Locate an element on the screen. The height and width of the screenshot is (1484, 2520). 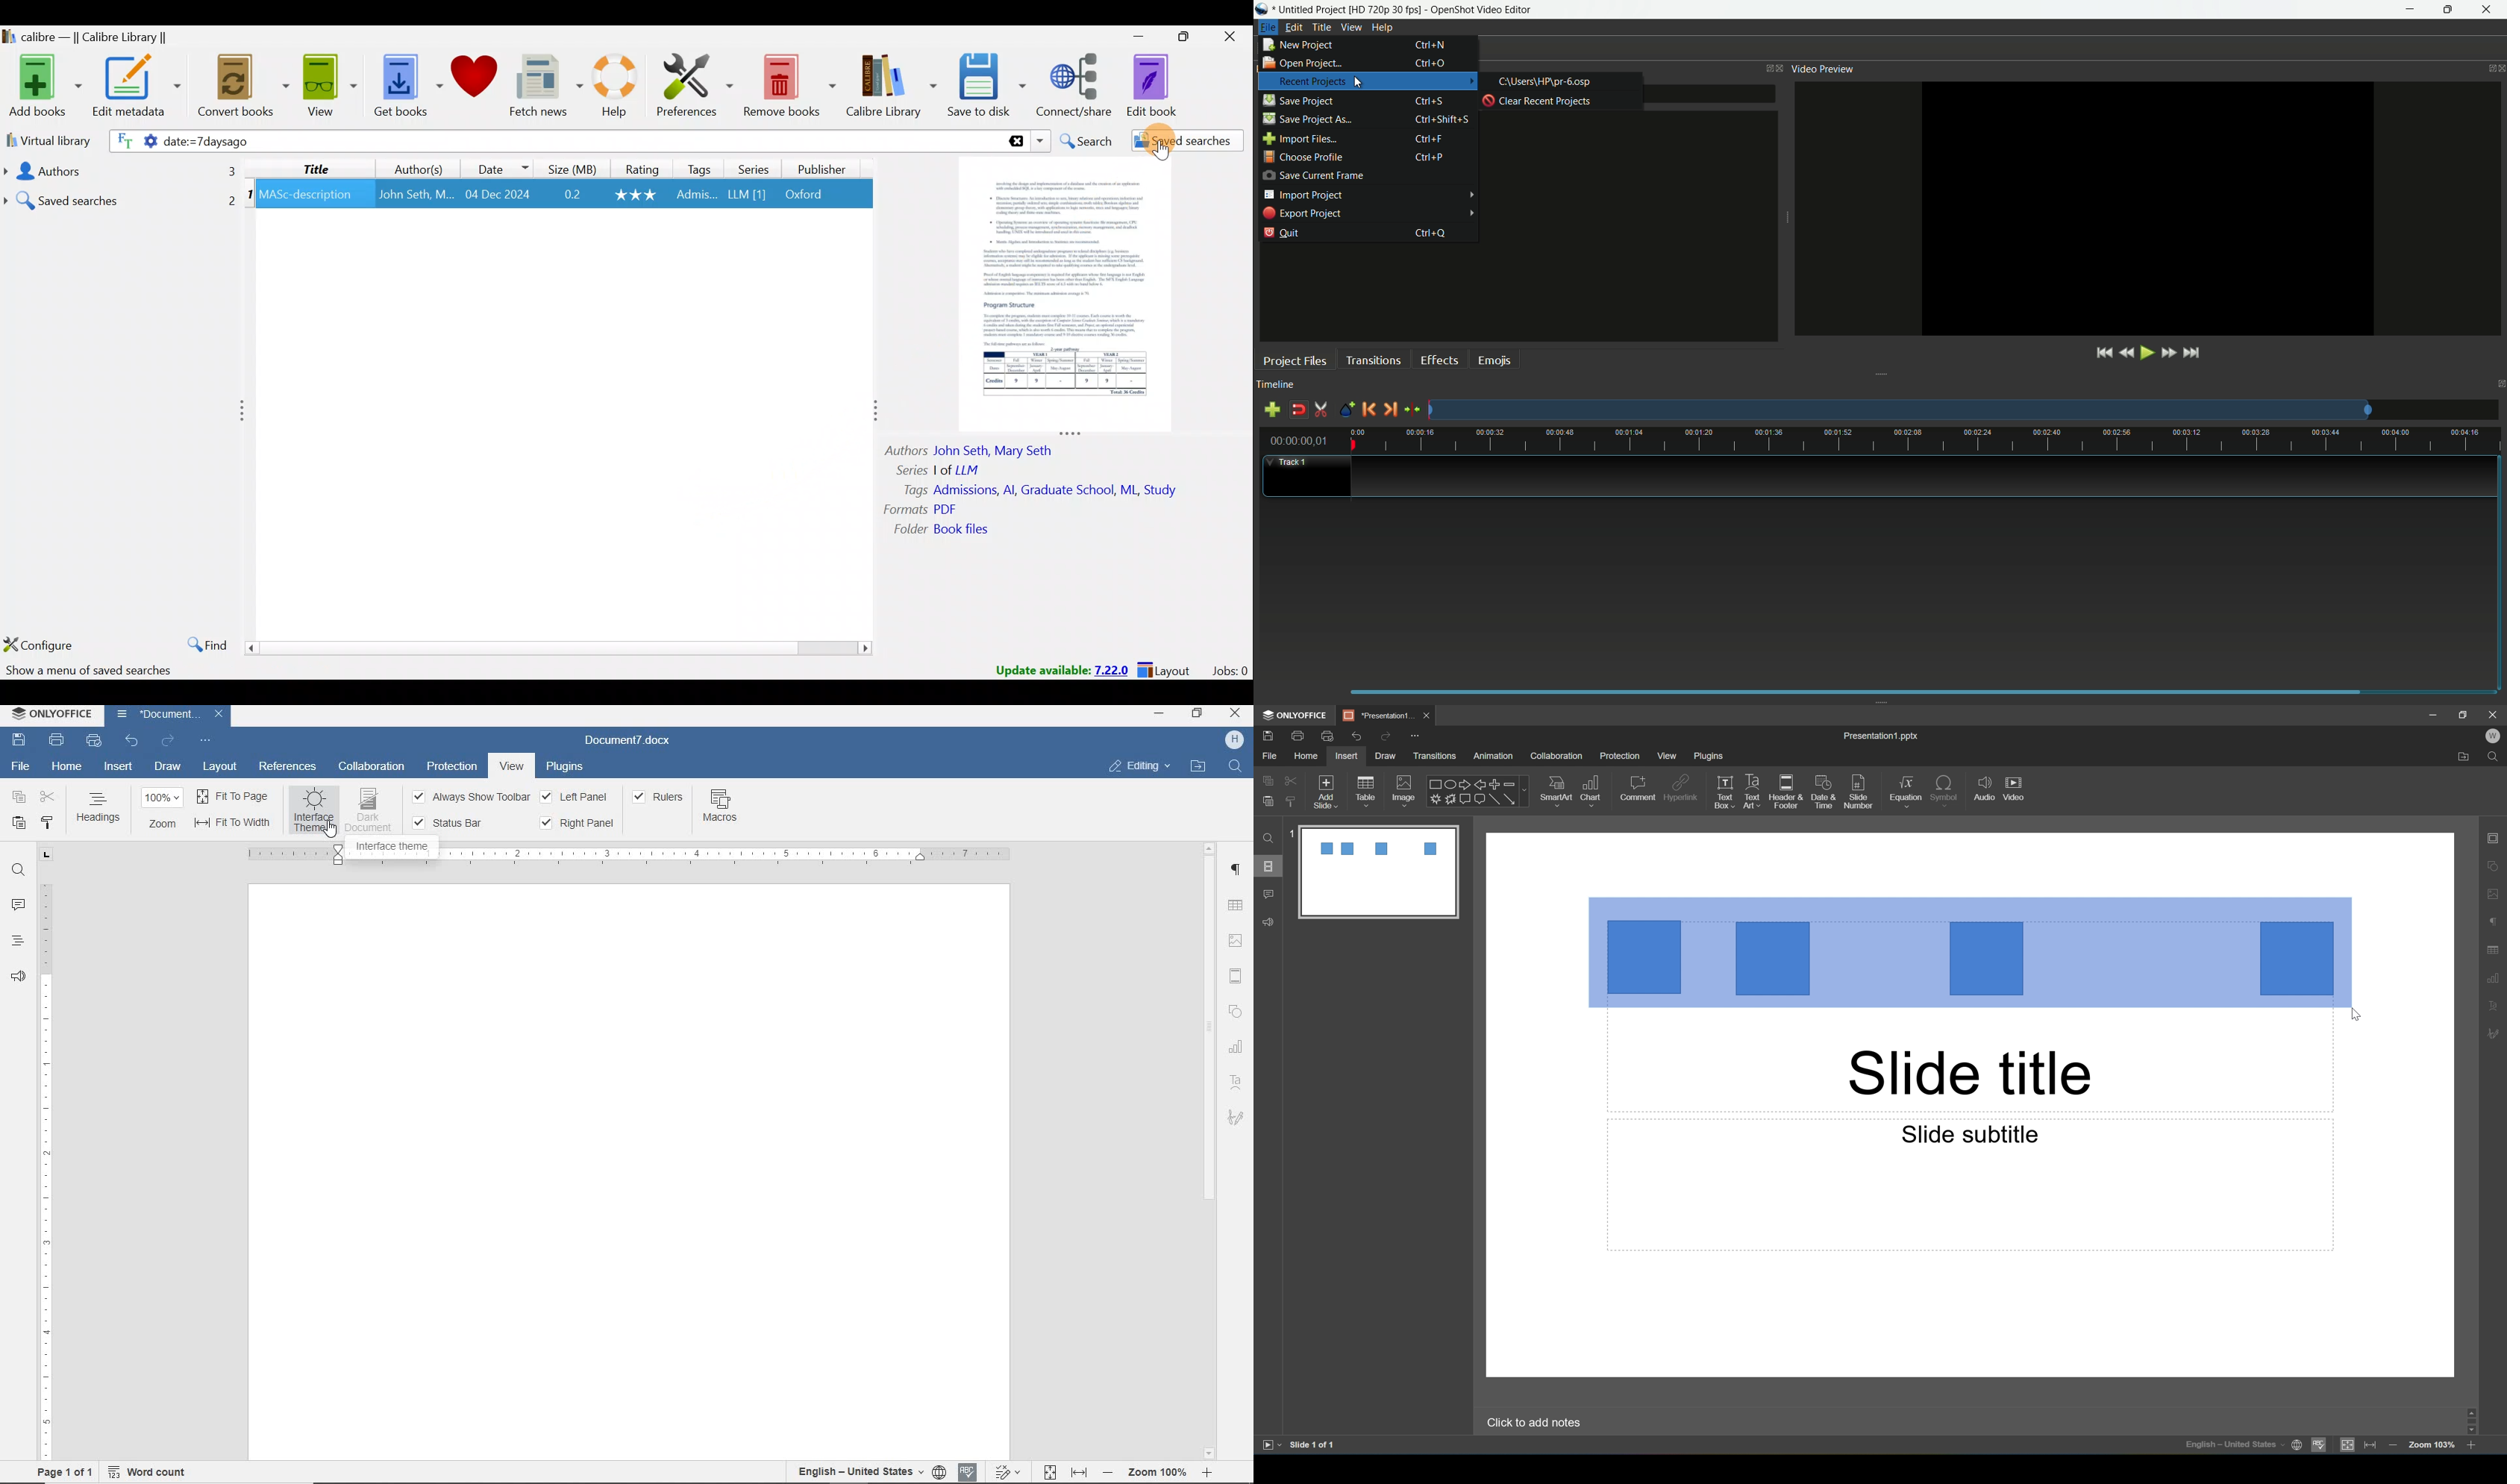
equation is located at coordinates (1905, 790).